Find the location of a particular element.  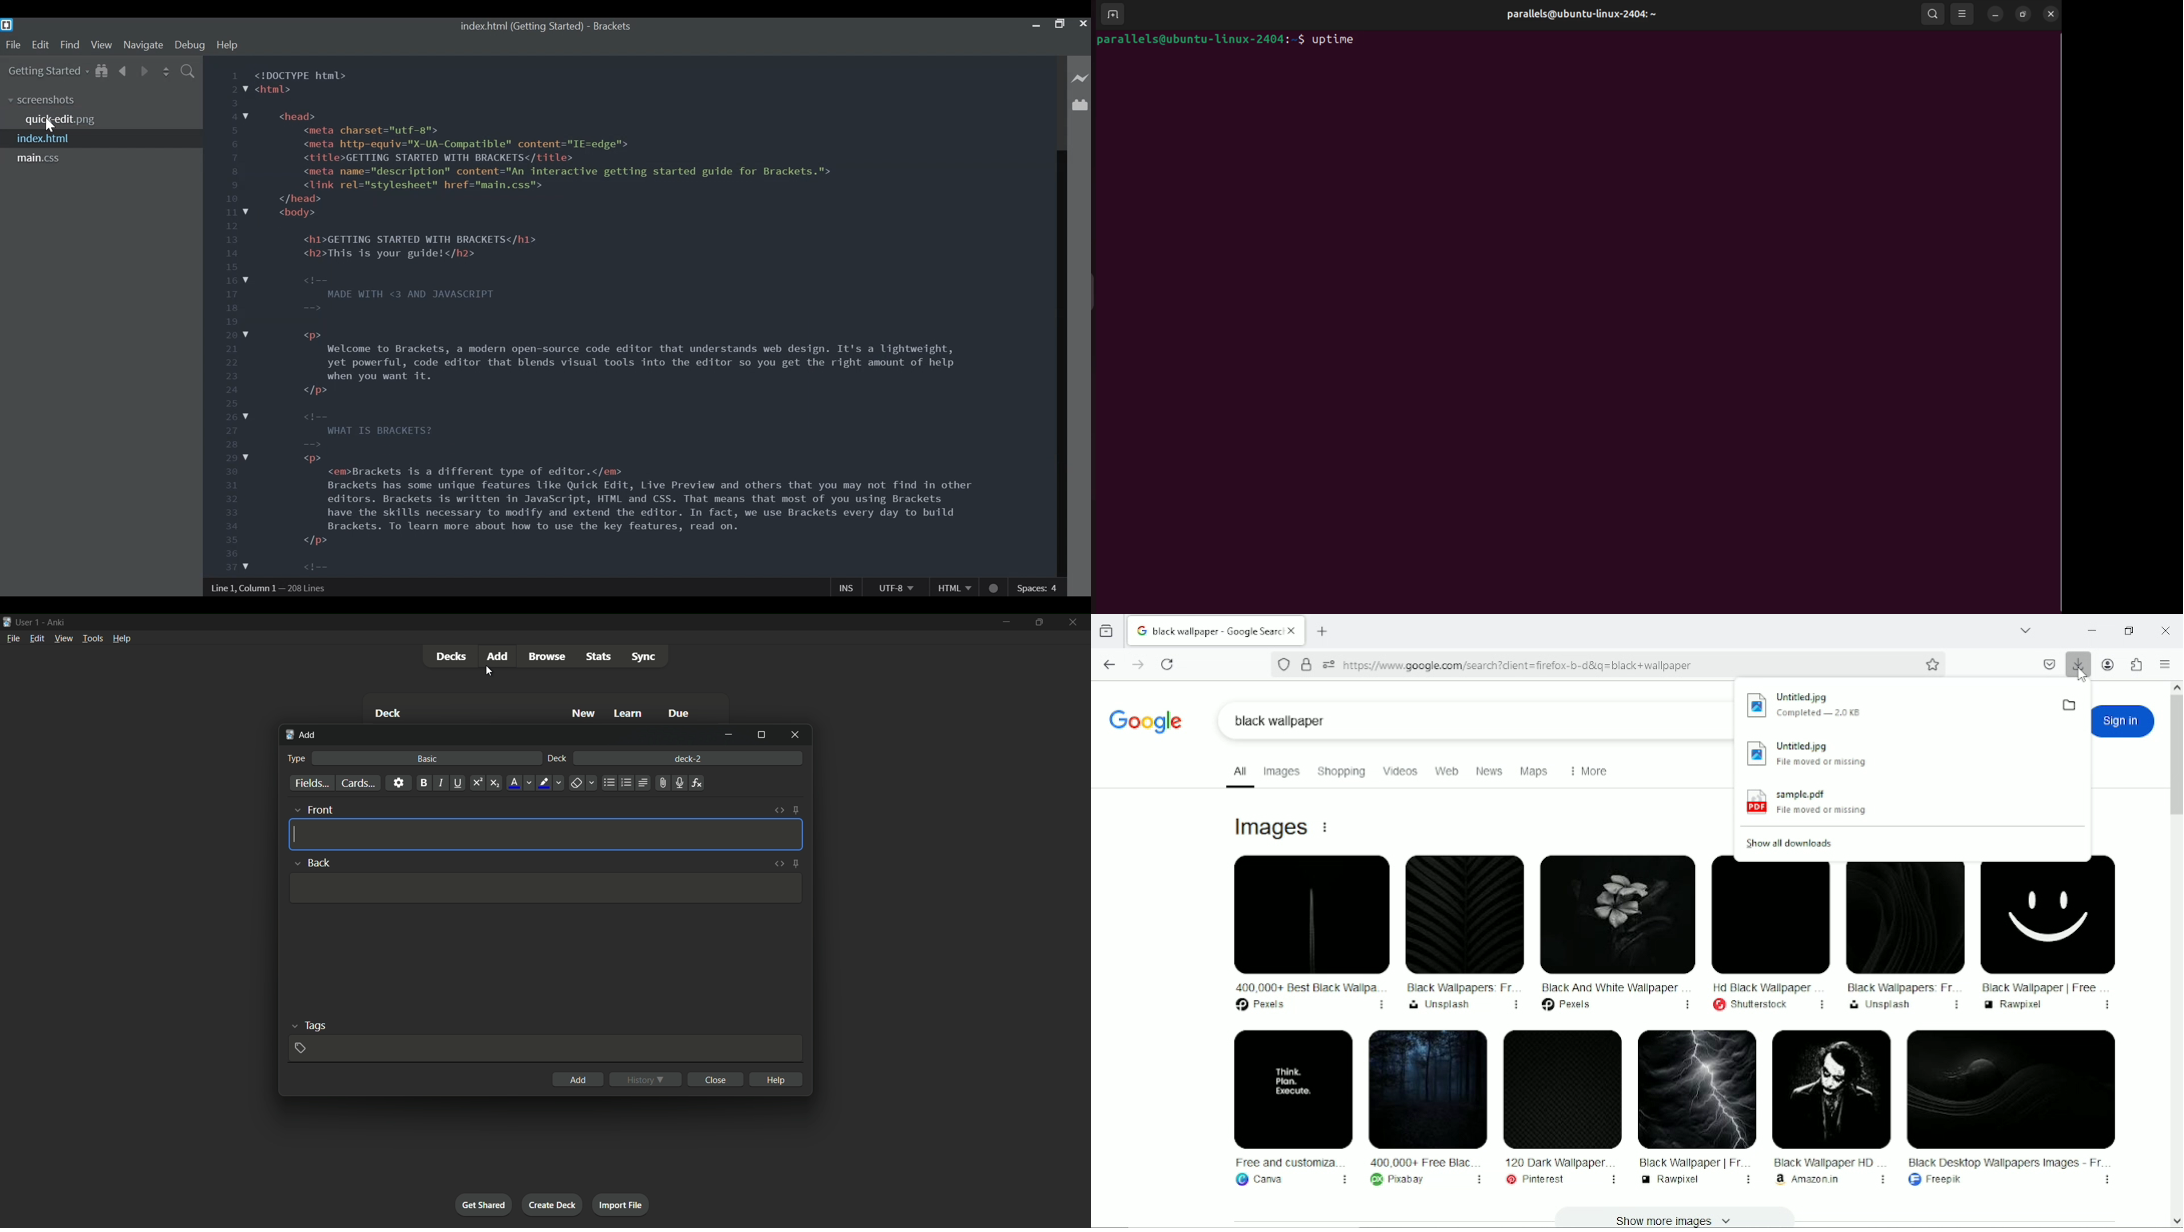

Show all downloads is located at coordinates (1794, 841).